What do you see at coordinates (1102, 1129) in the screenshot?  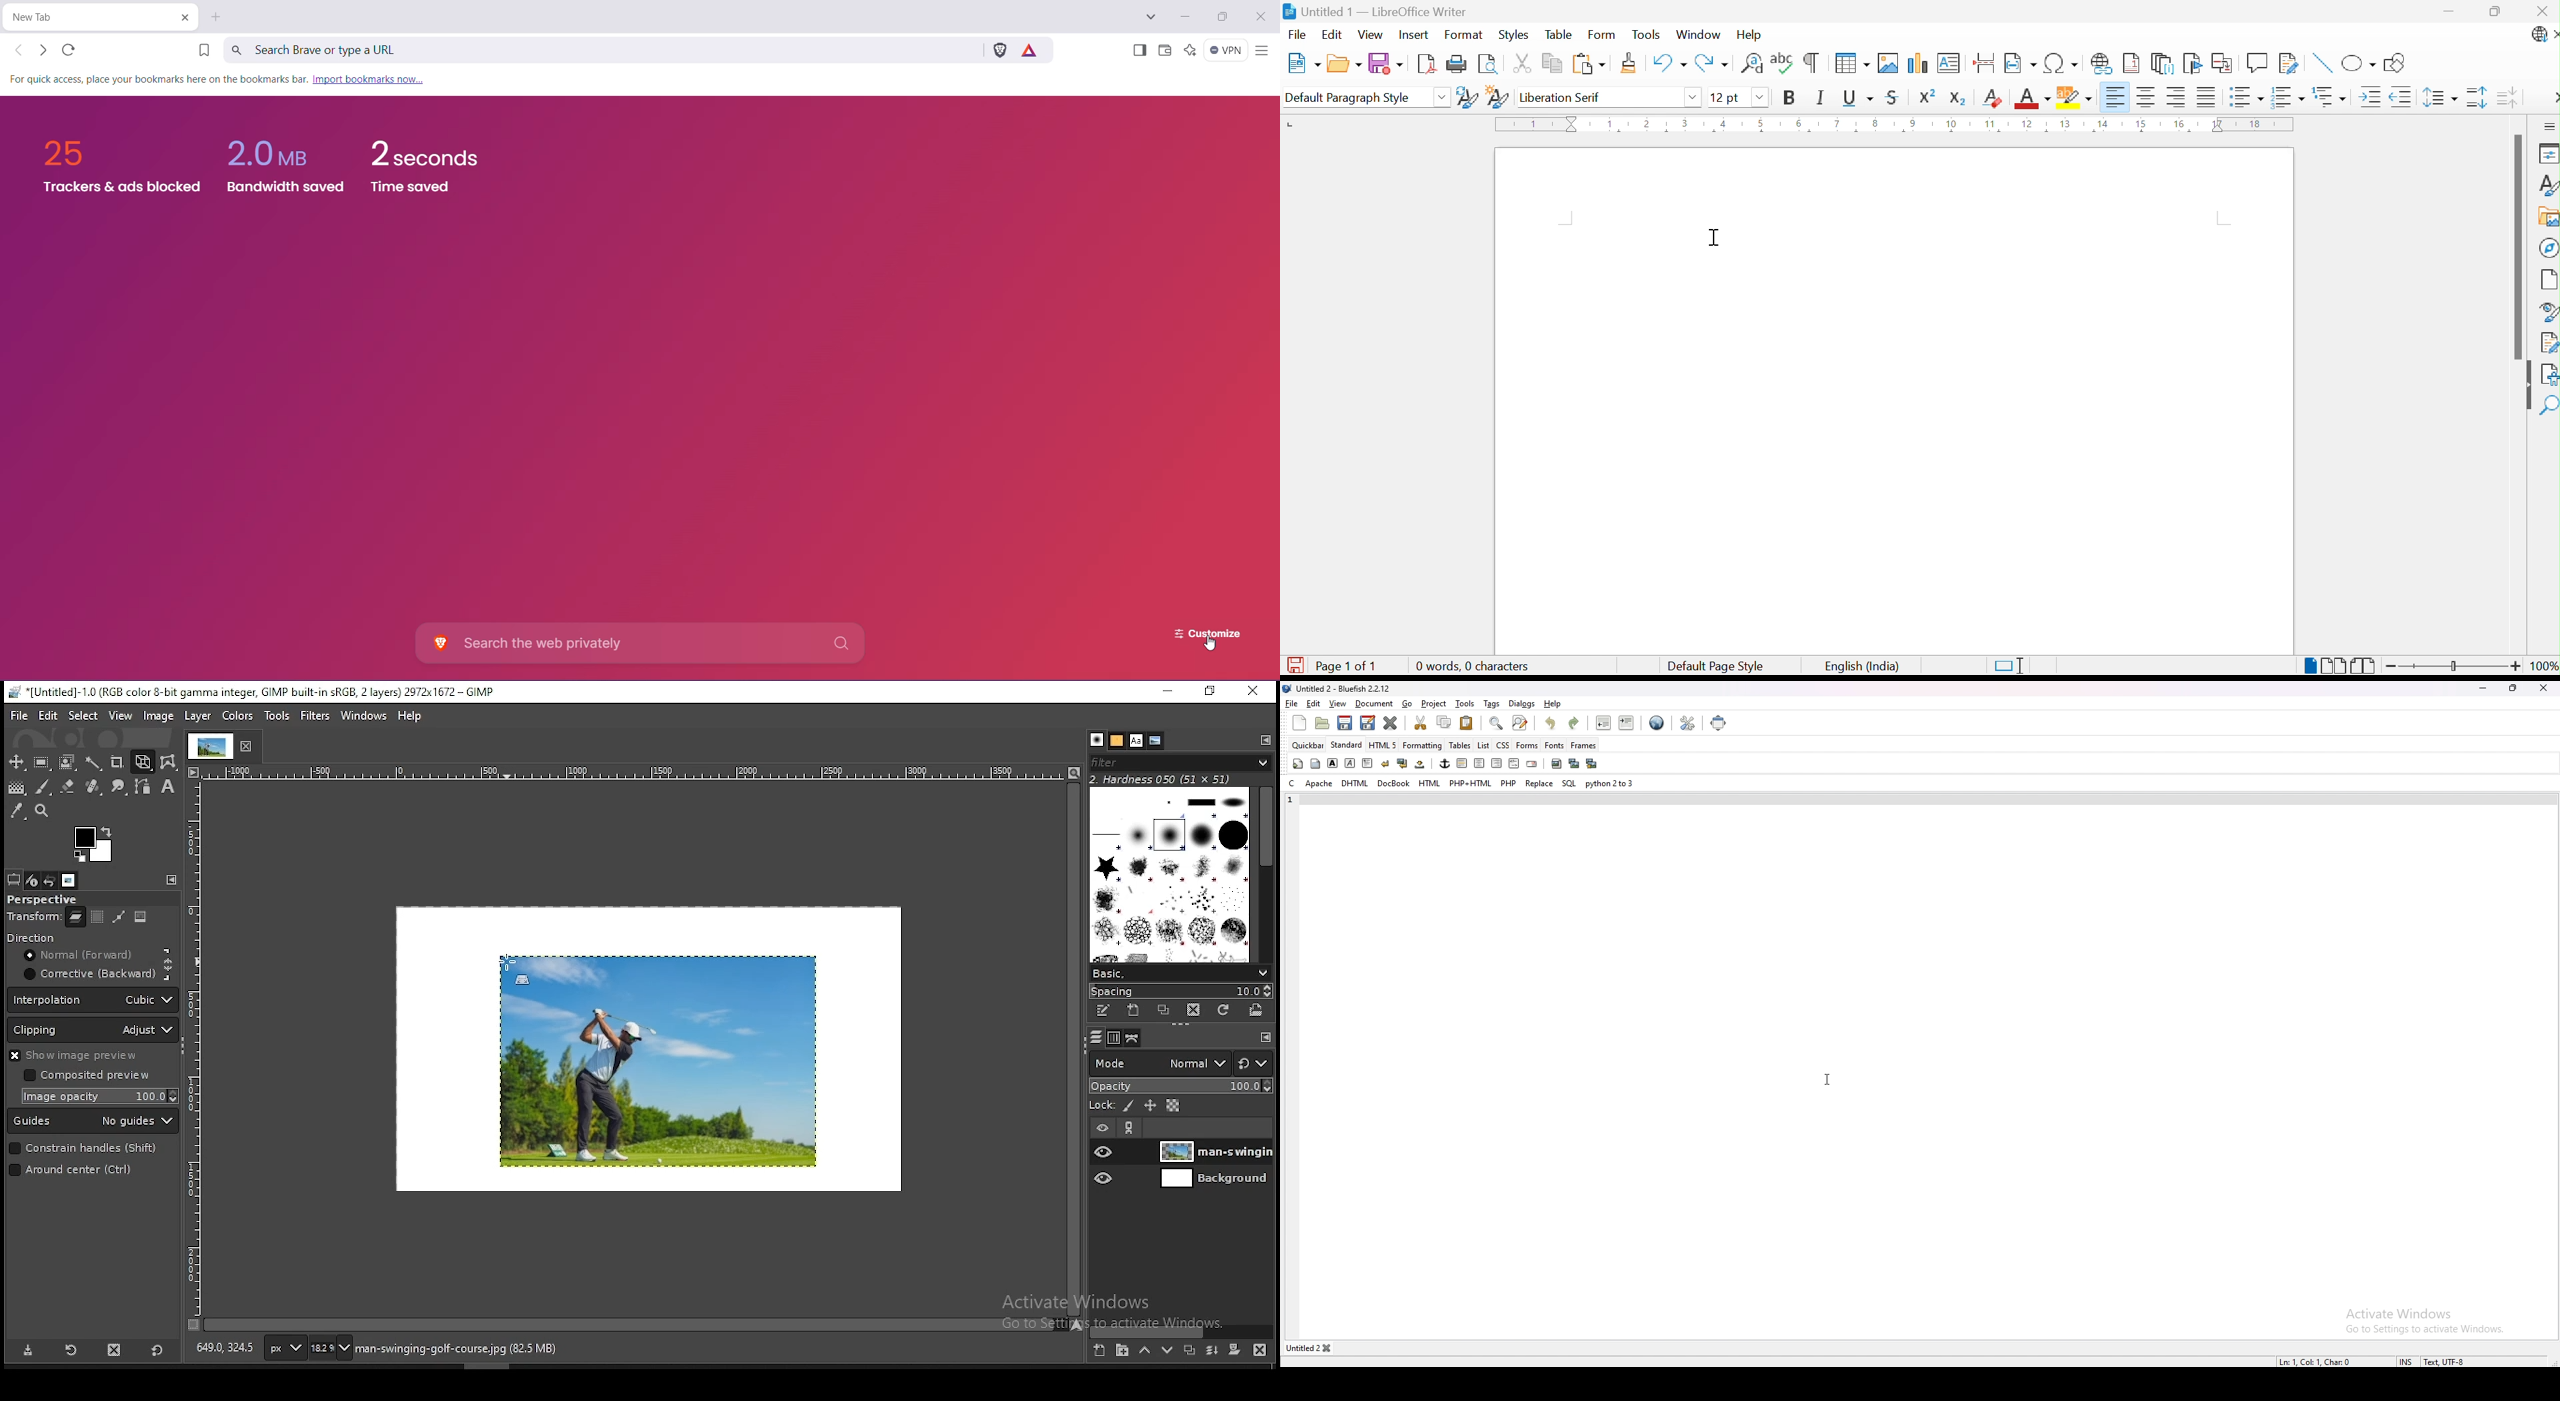 I see `layer visibility` at bounding box center [1102, 1129].